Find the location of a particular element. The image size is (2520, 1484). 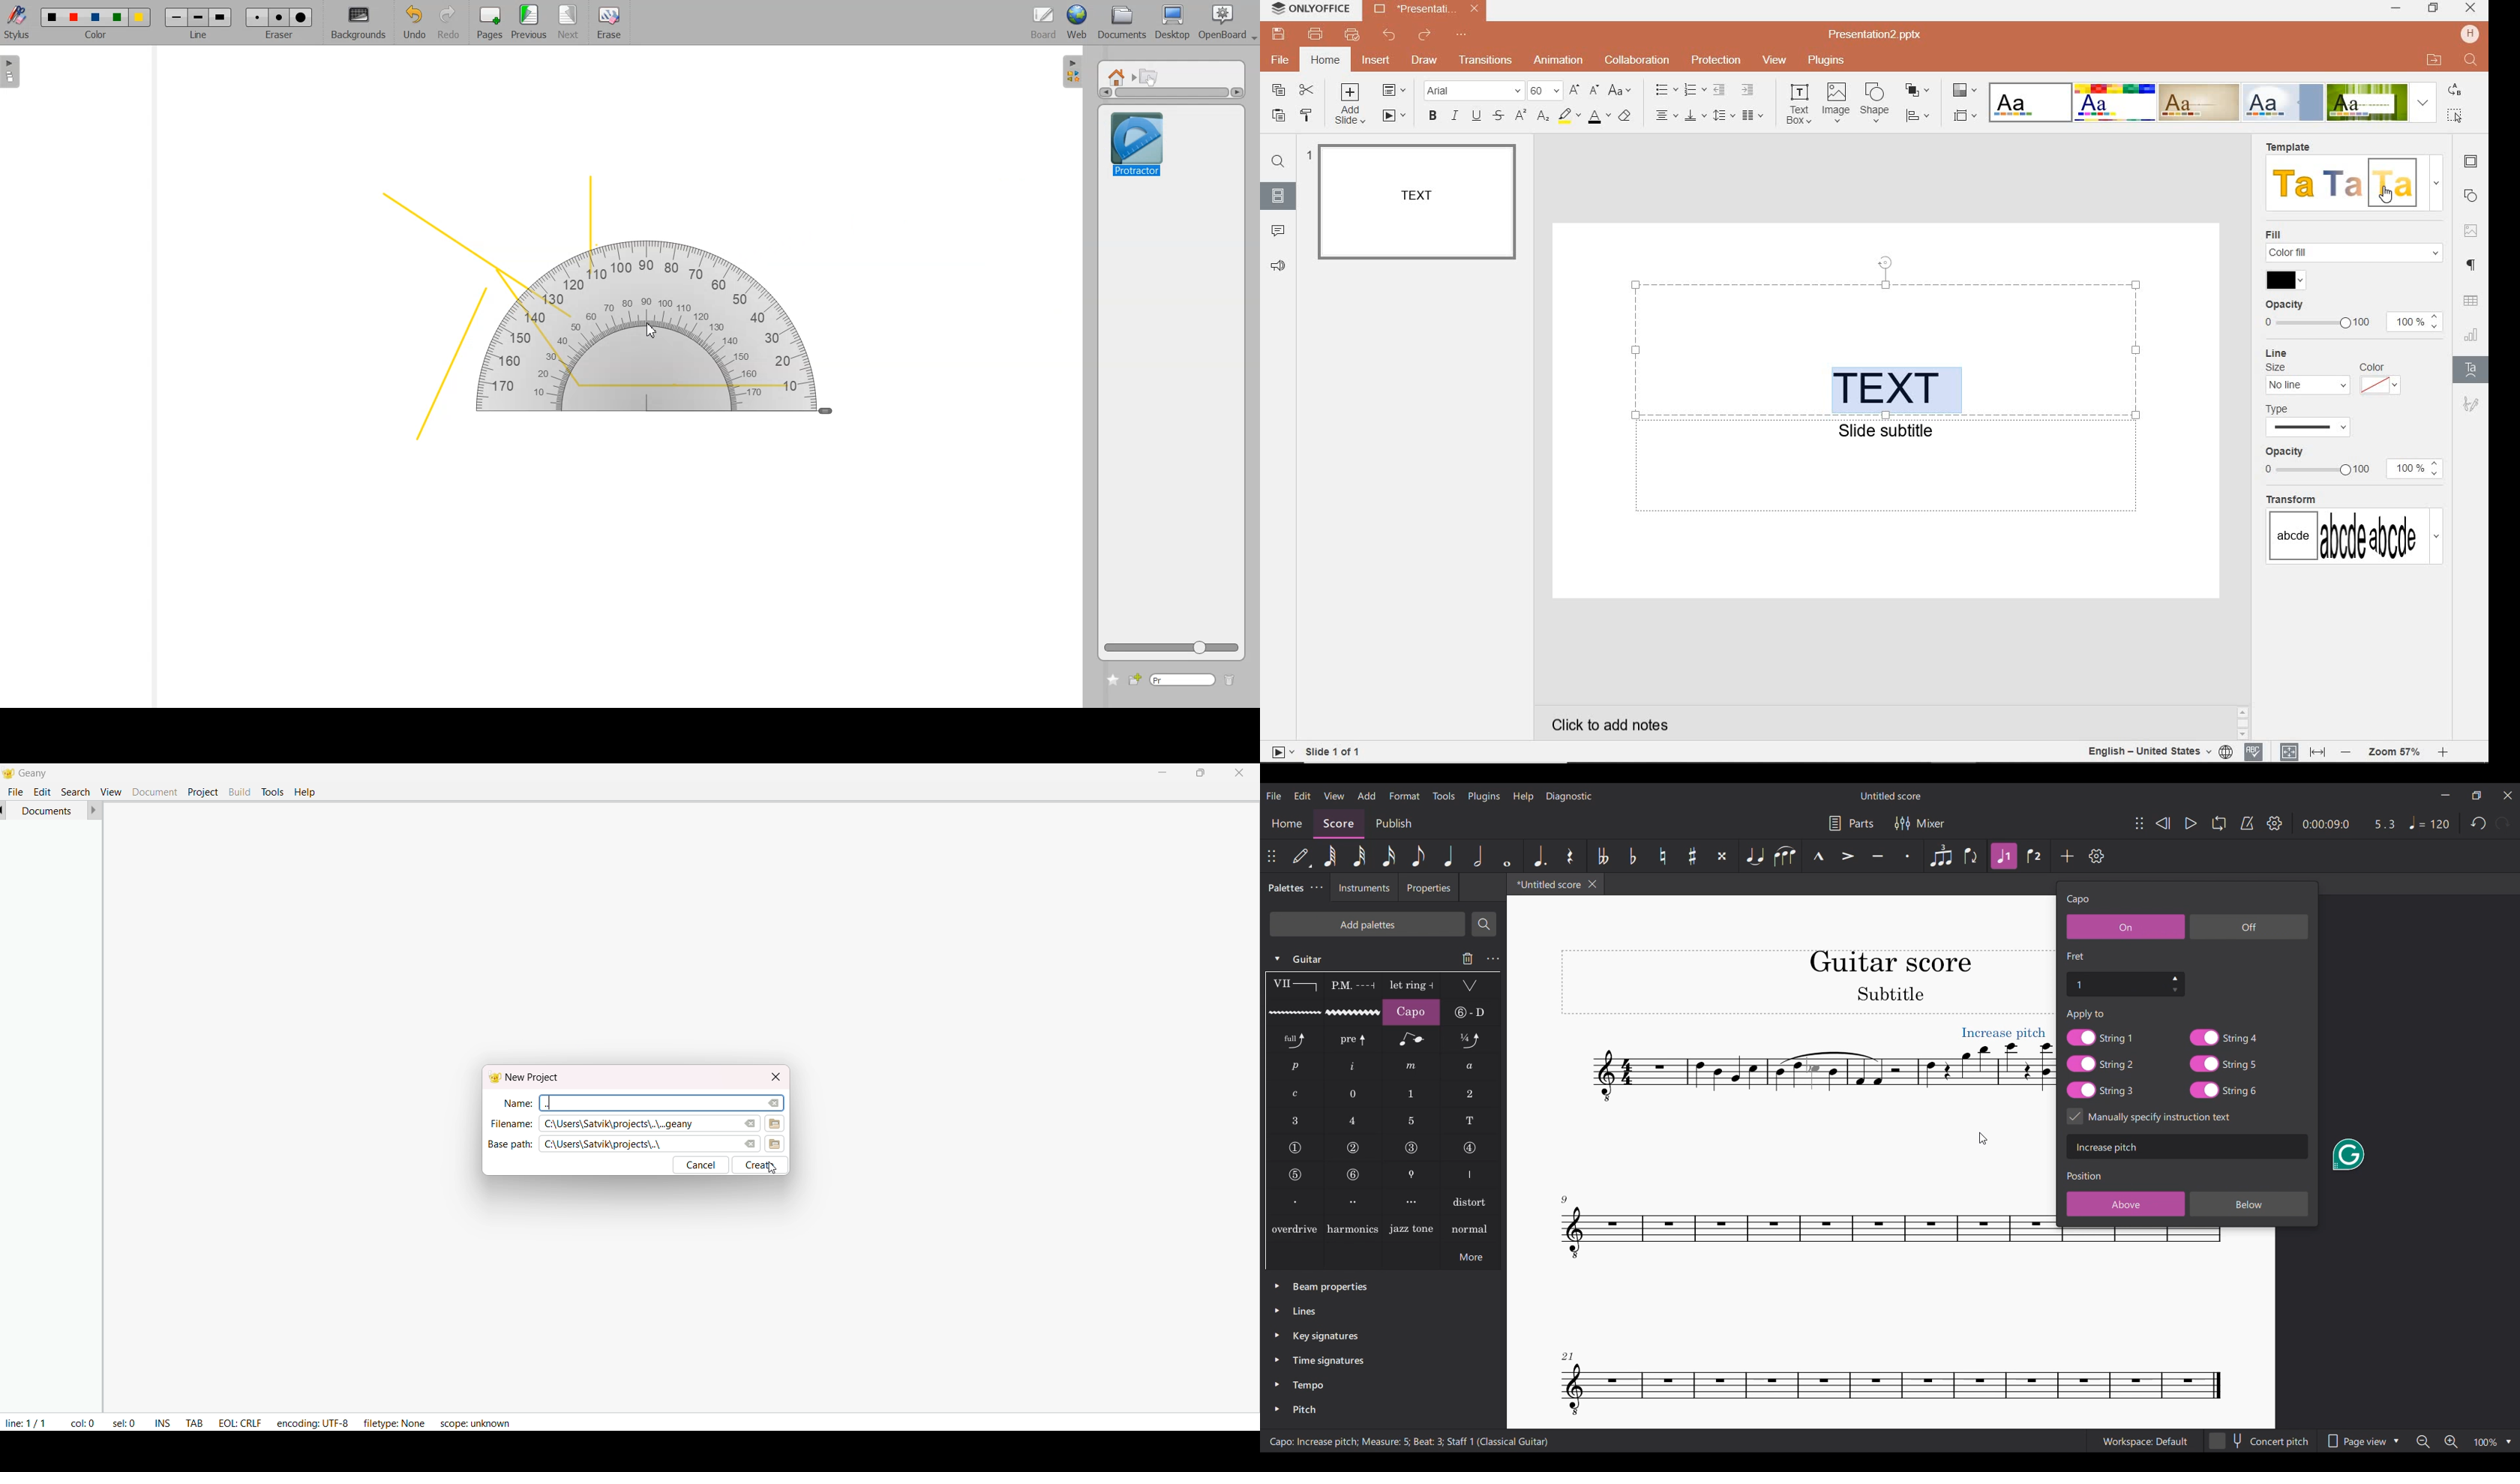

Properties tab is located at coordinates (1429, 887).